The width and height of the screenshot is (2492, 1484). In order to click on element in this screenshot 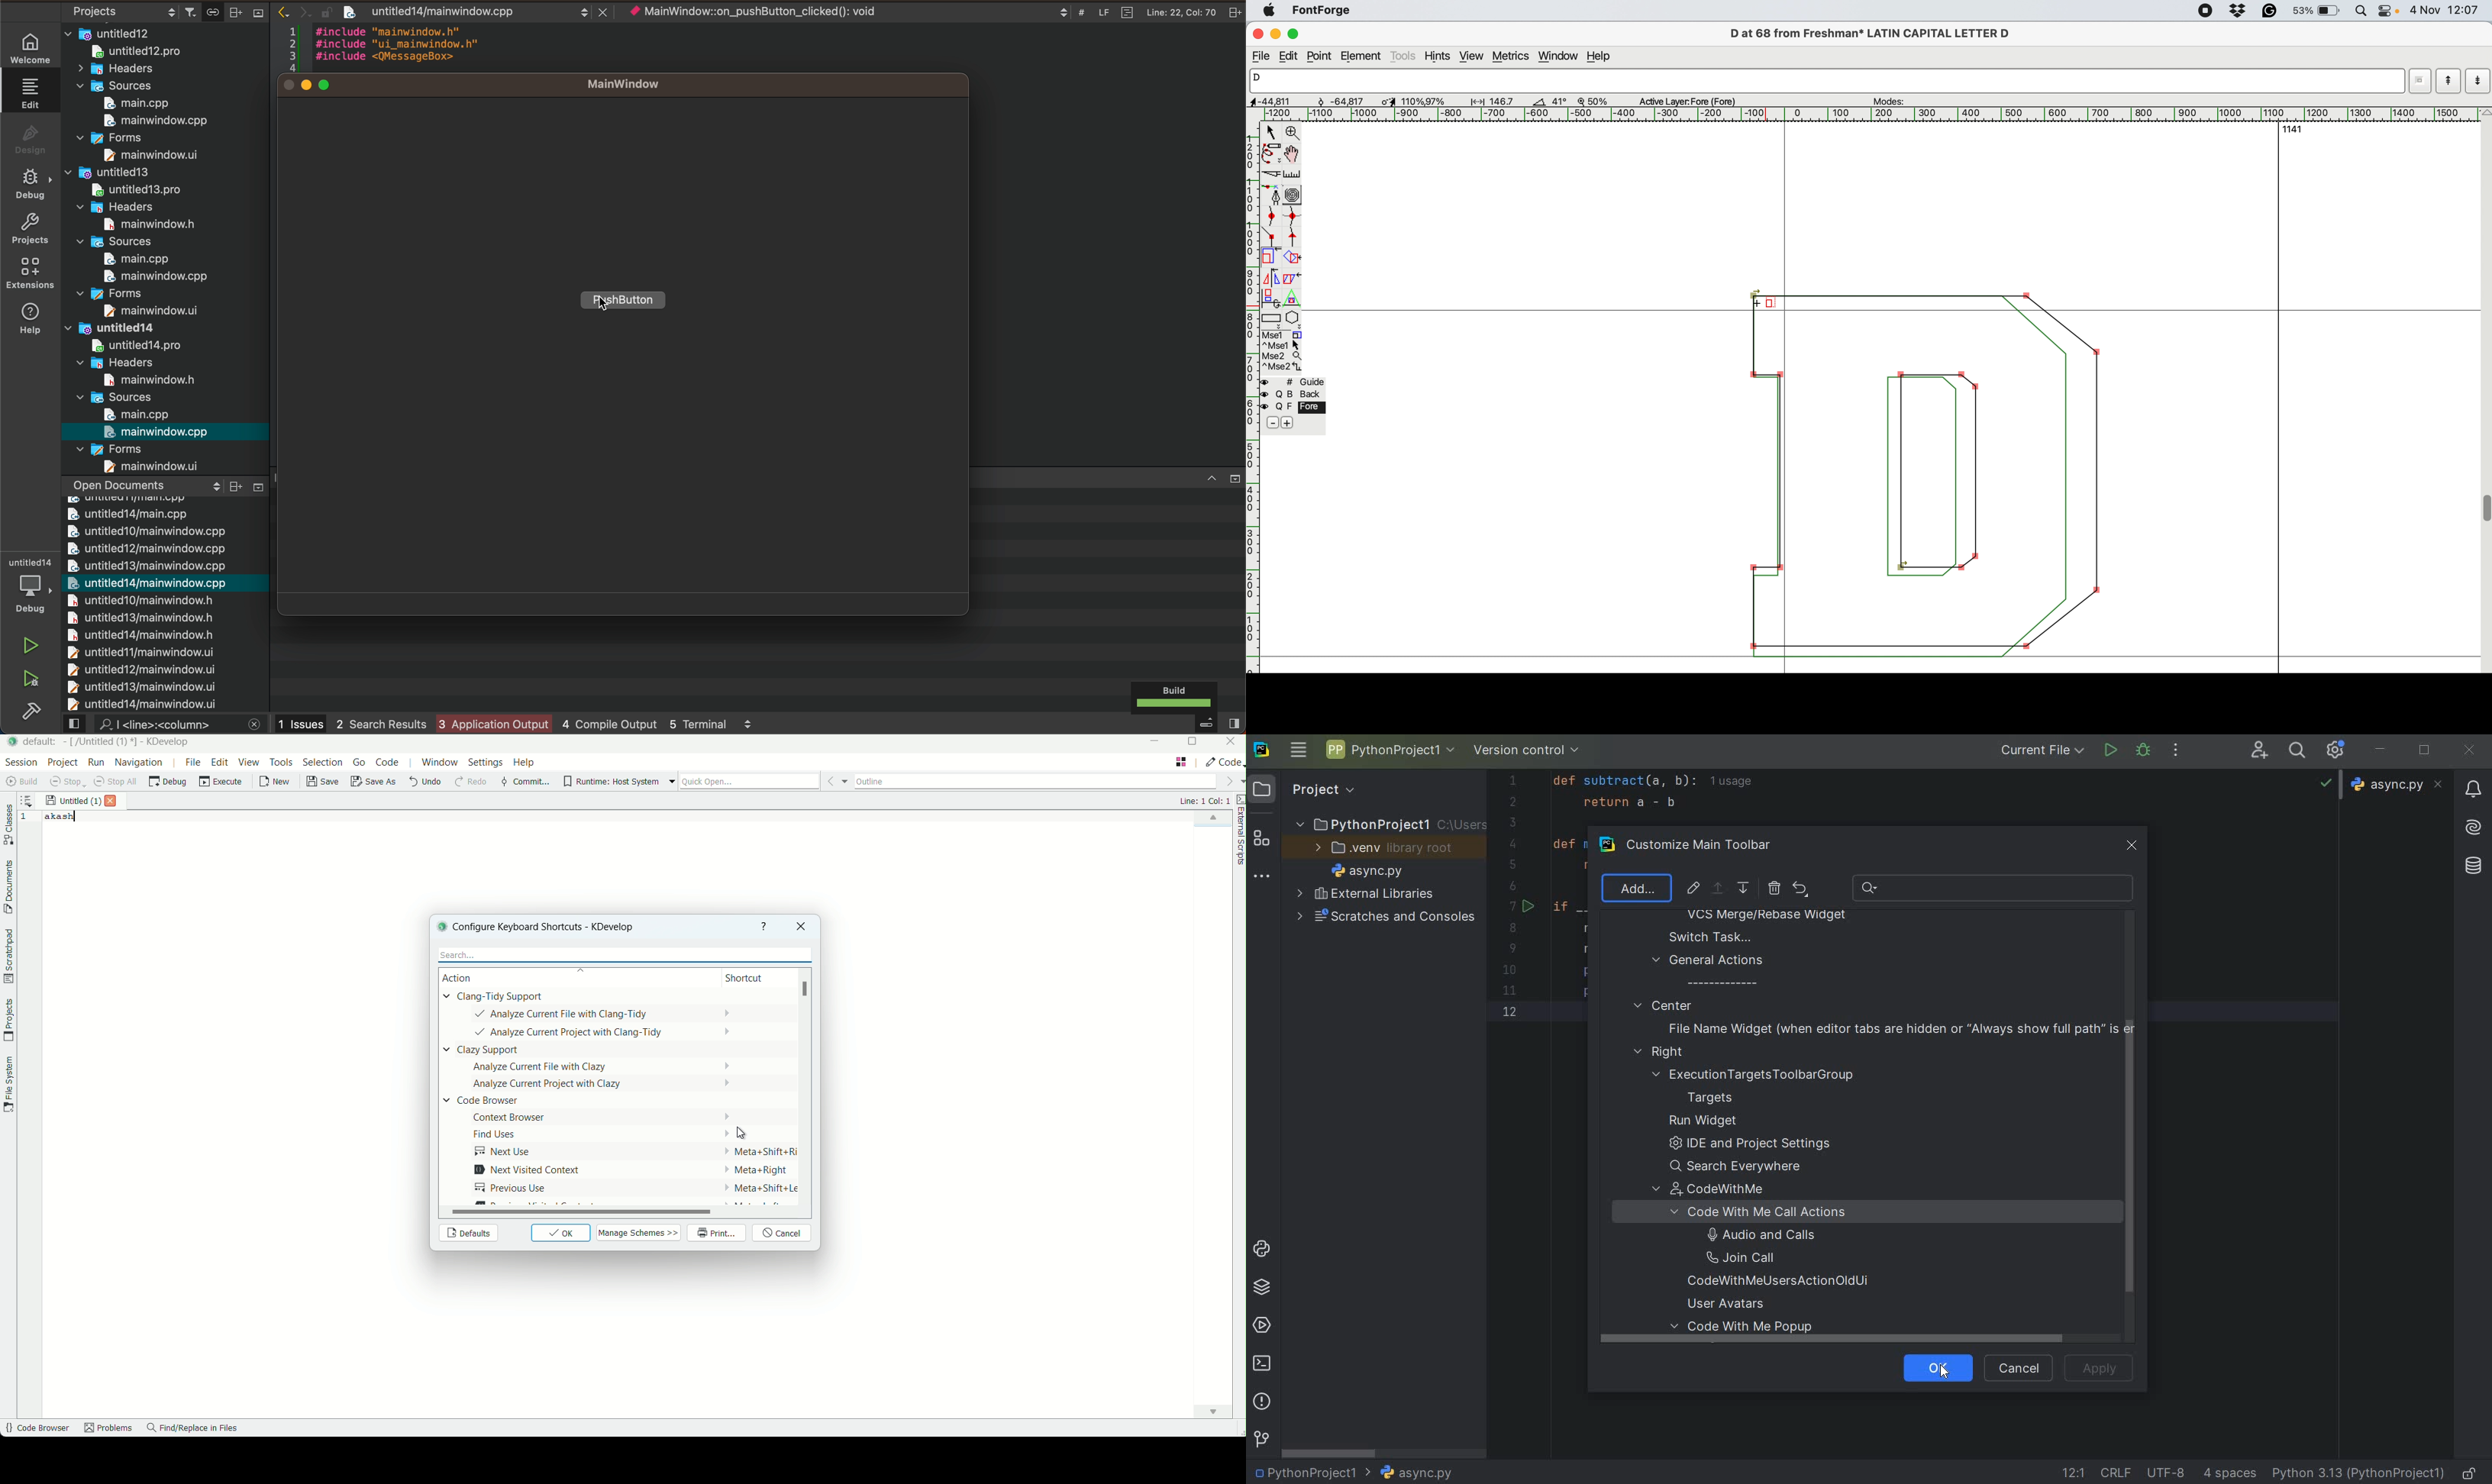, I will do `click(1362, 57)`.